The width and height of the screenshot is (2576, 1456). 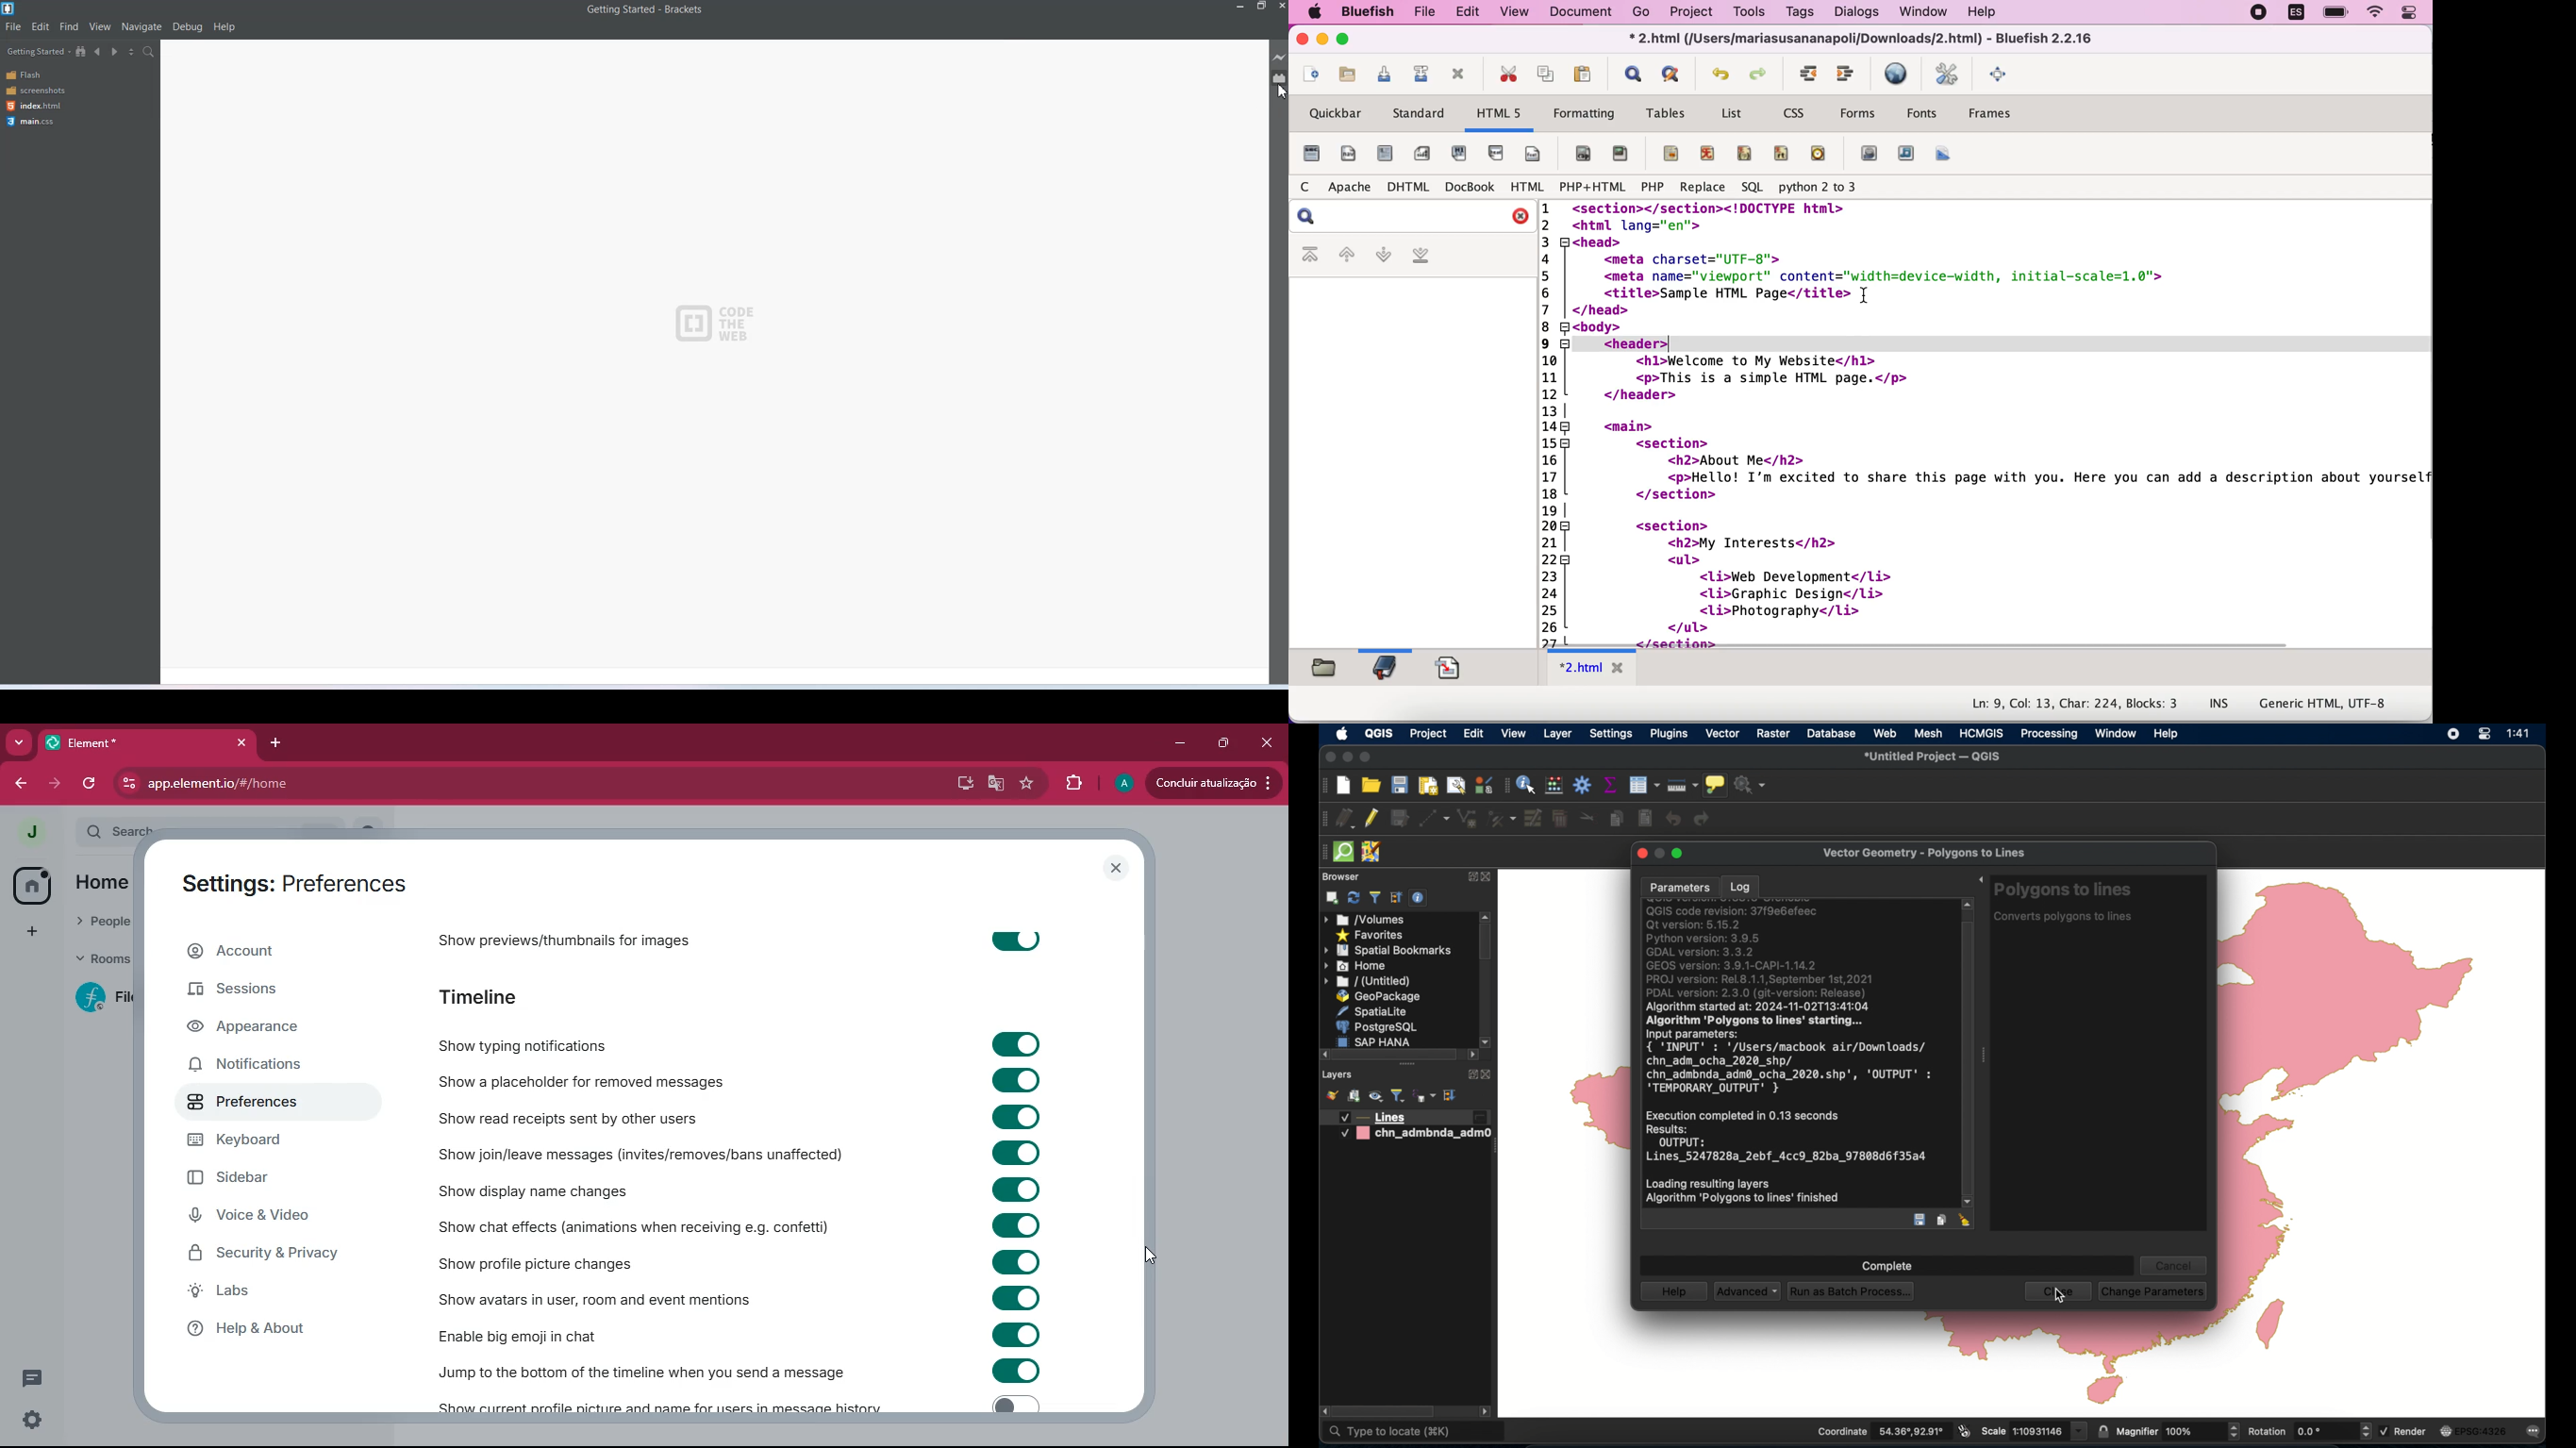 I want to click on postgresql, so click(x=1375, y=1027).